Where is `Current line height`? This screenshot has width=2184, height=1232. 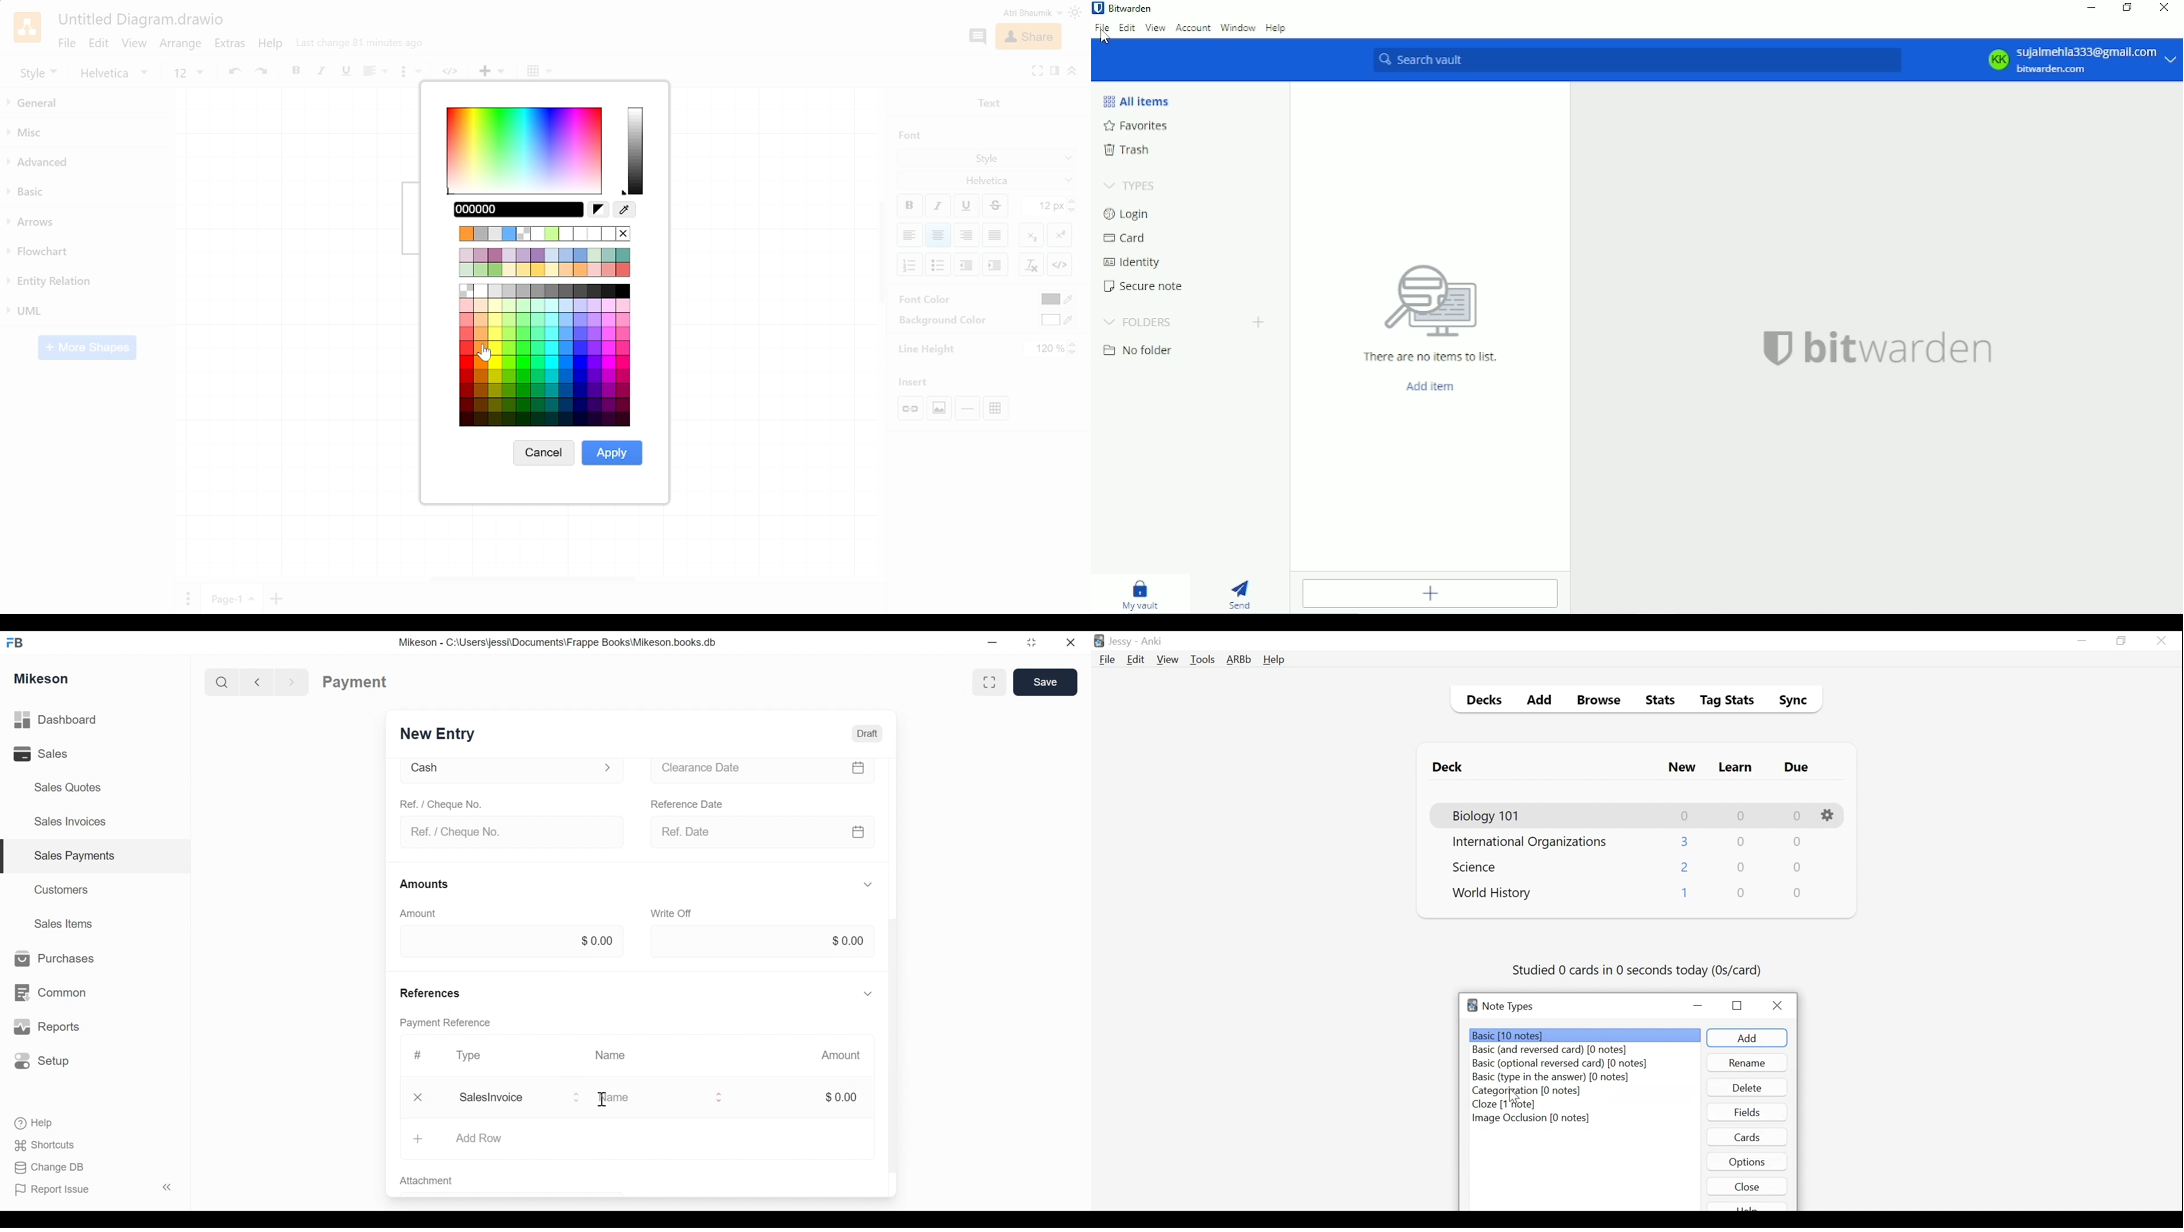 Current line height is located at coordinates (1046, 349).